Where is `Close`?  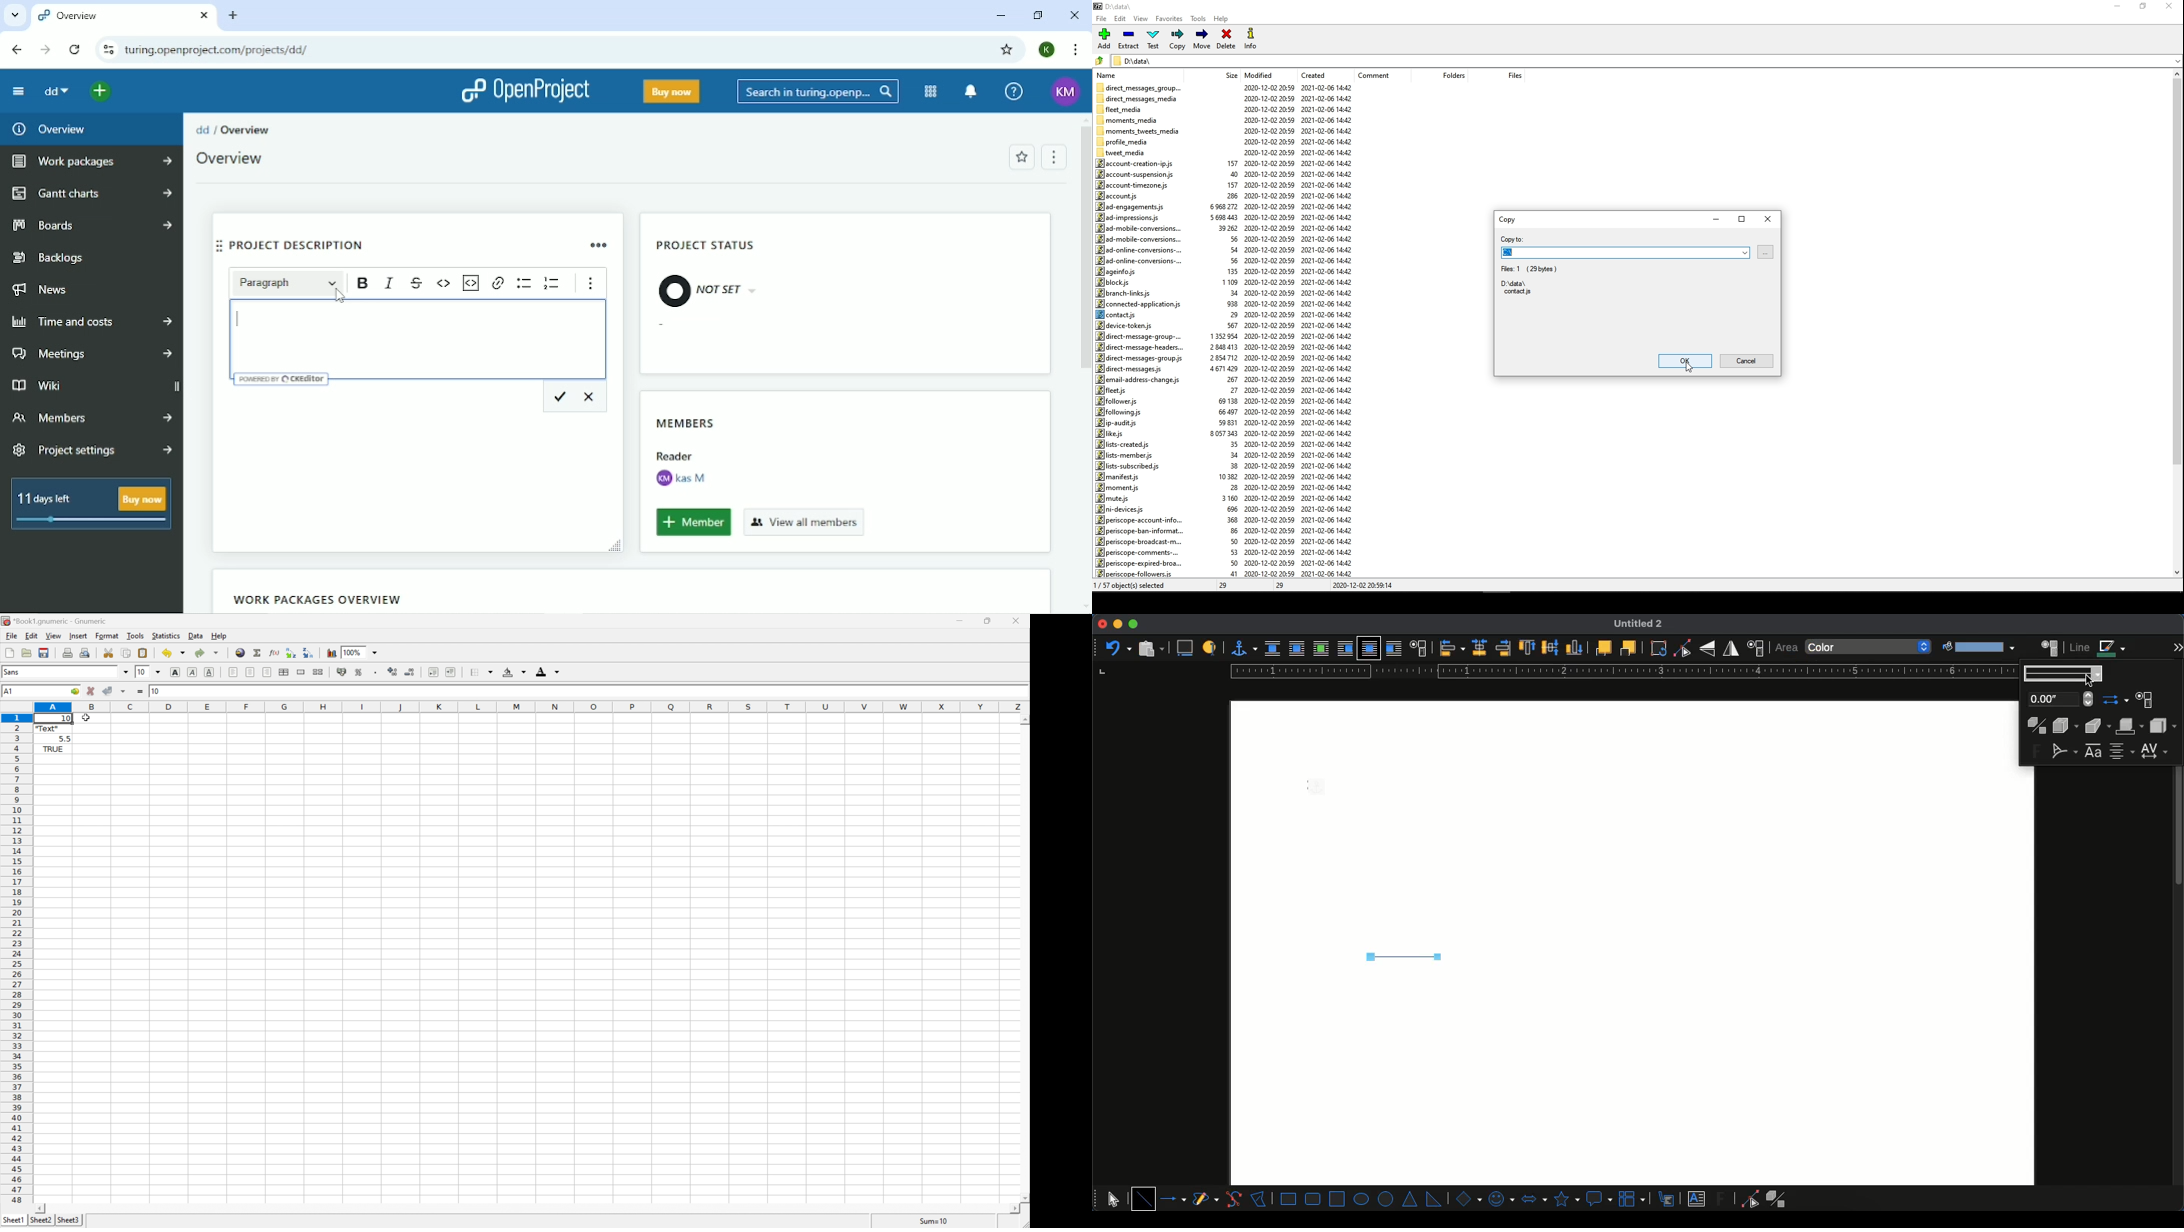
Close is located at coordinates (1016, 620).